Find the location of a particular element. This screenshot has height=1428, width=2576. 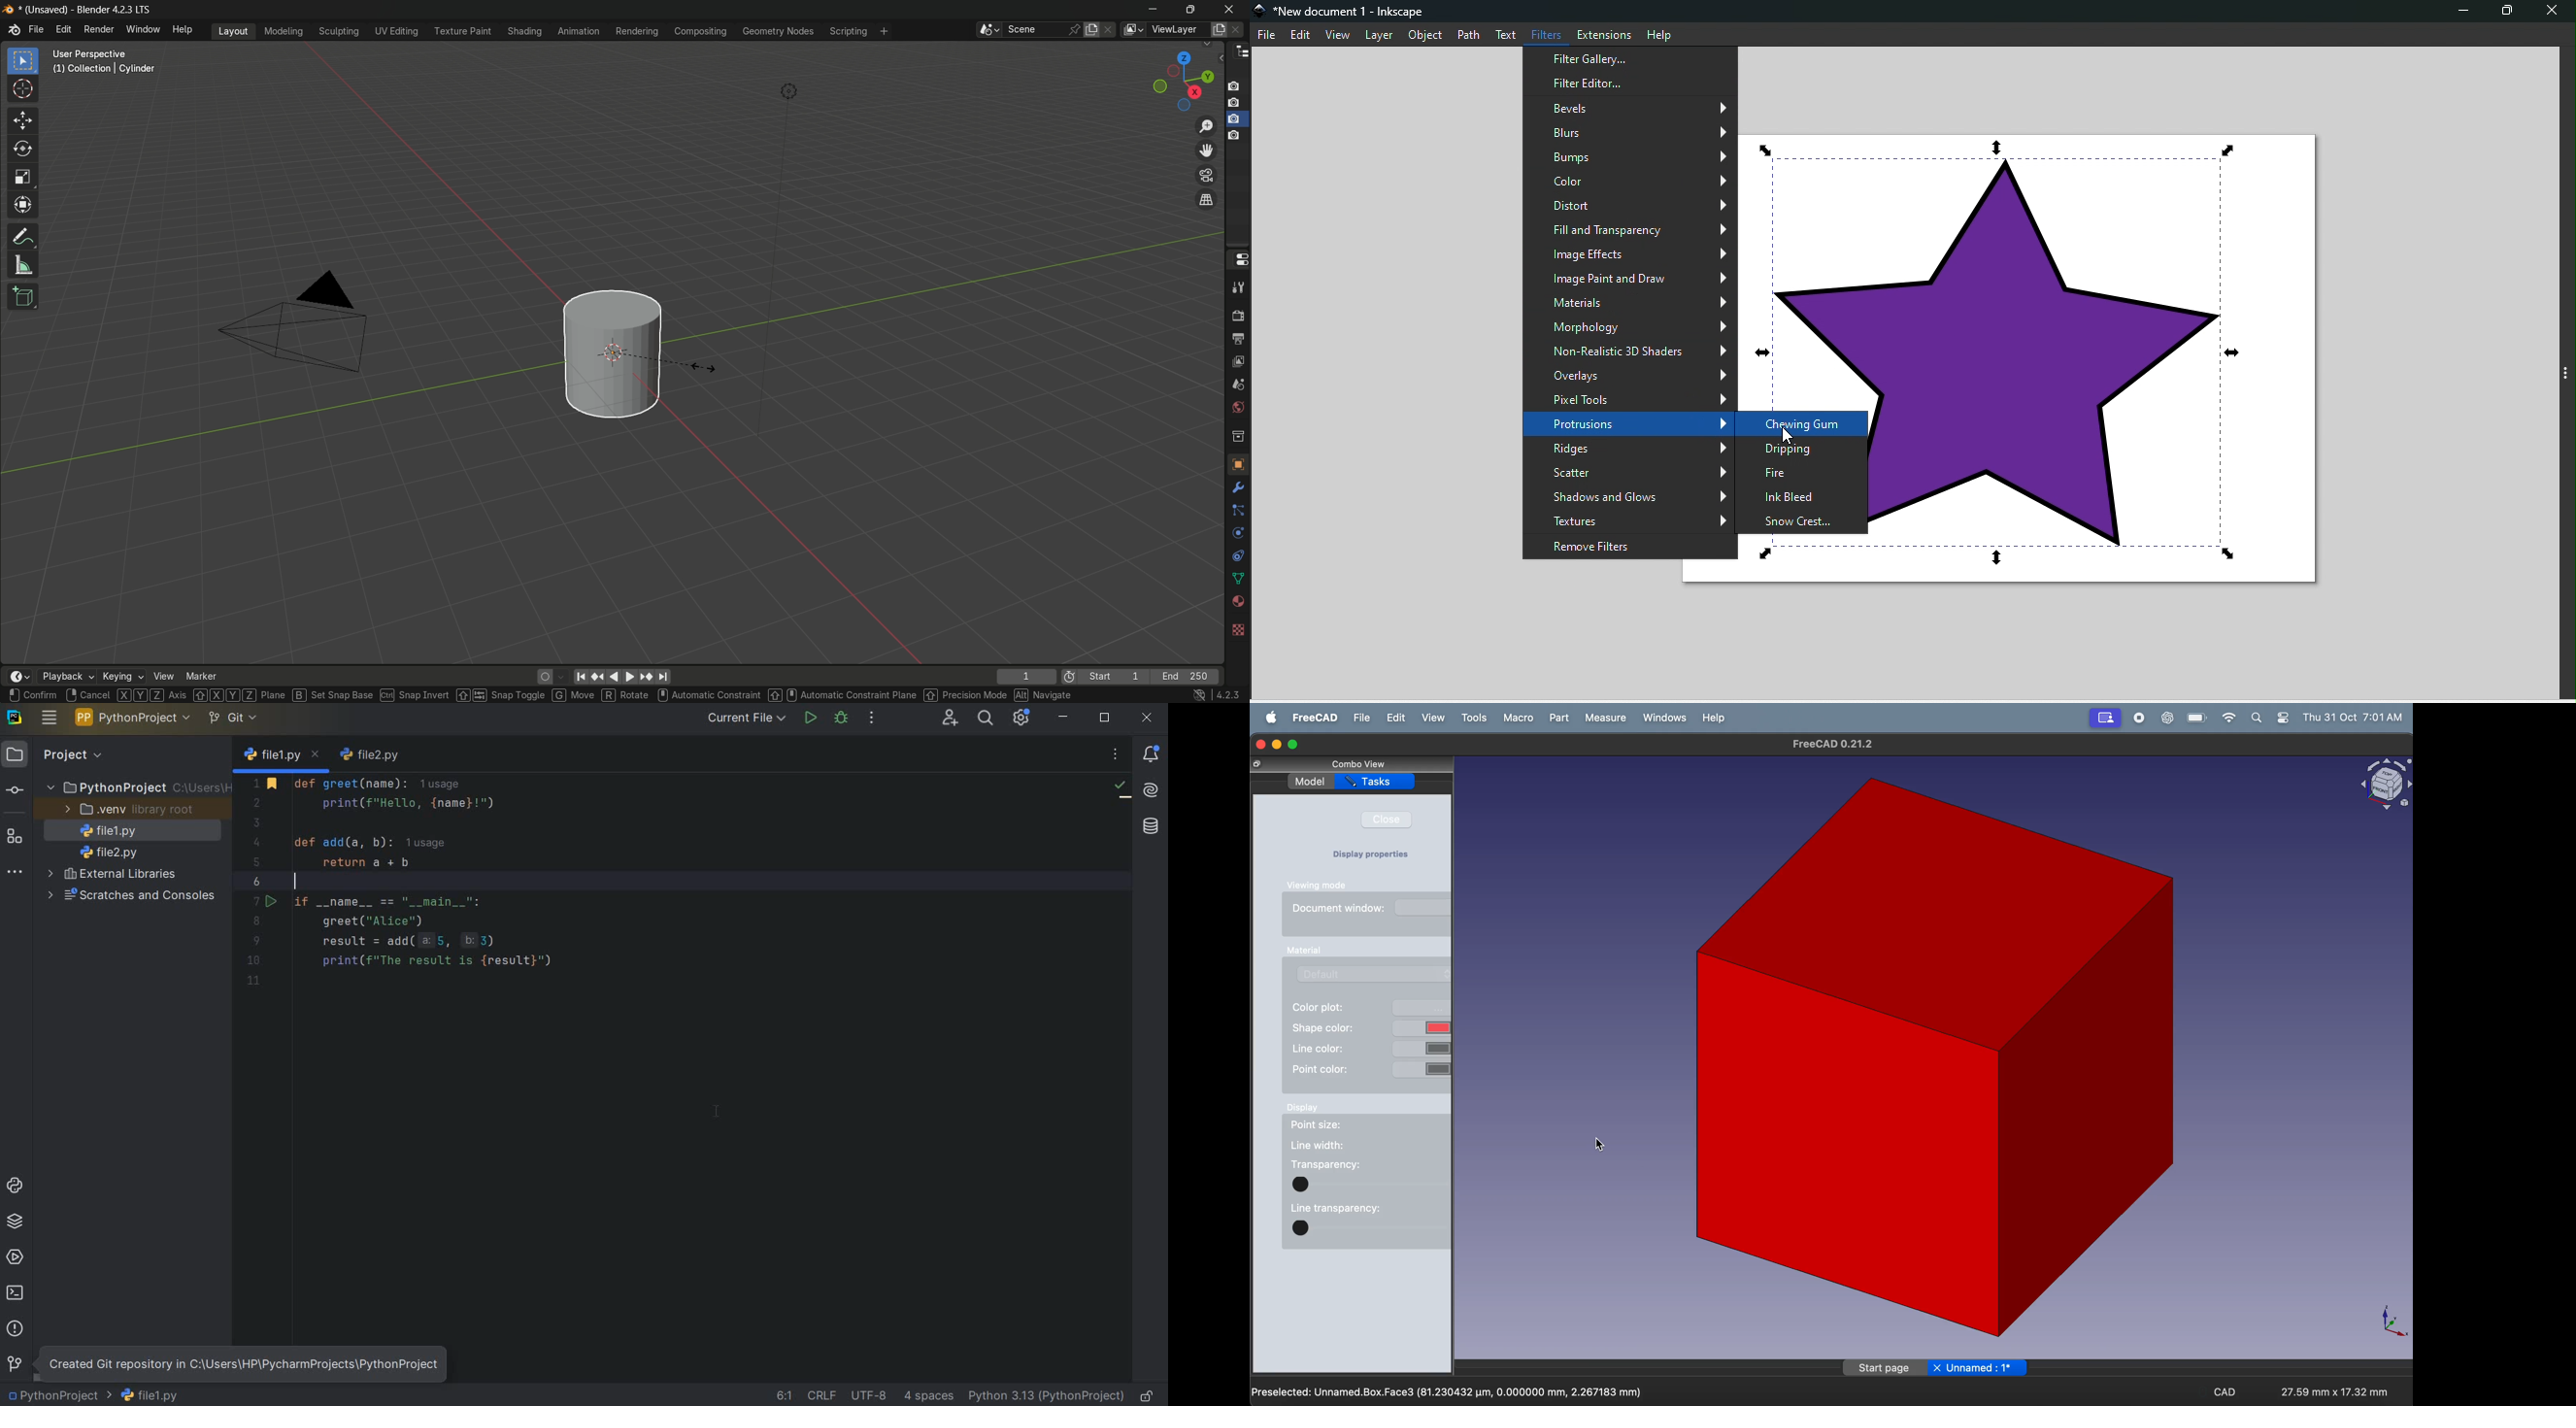

code is located at coordinates (452, 877).